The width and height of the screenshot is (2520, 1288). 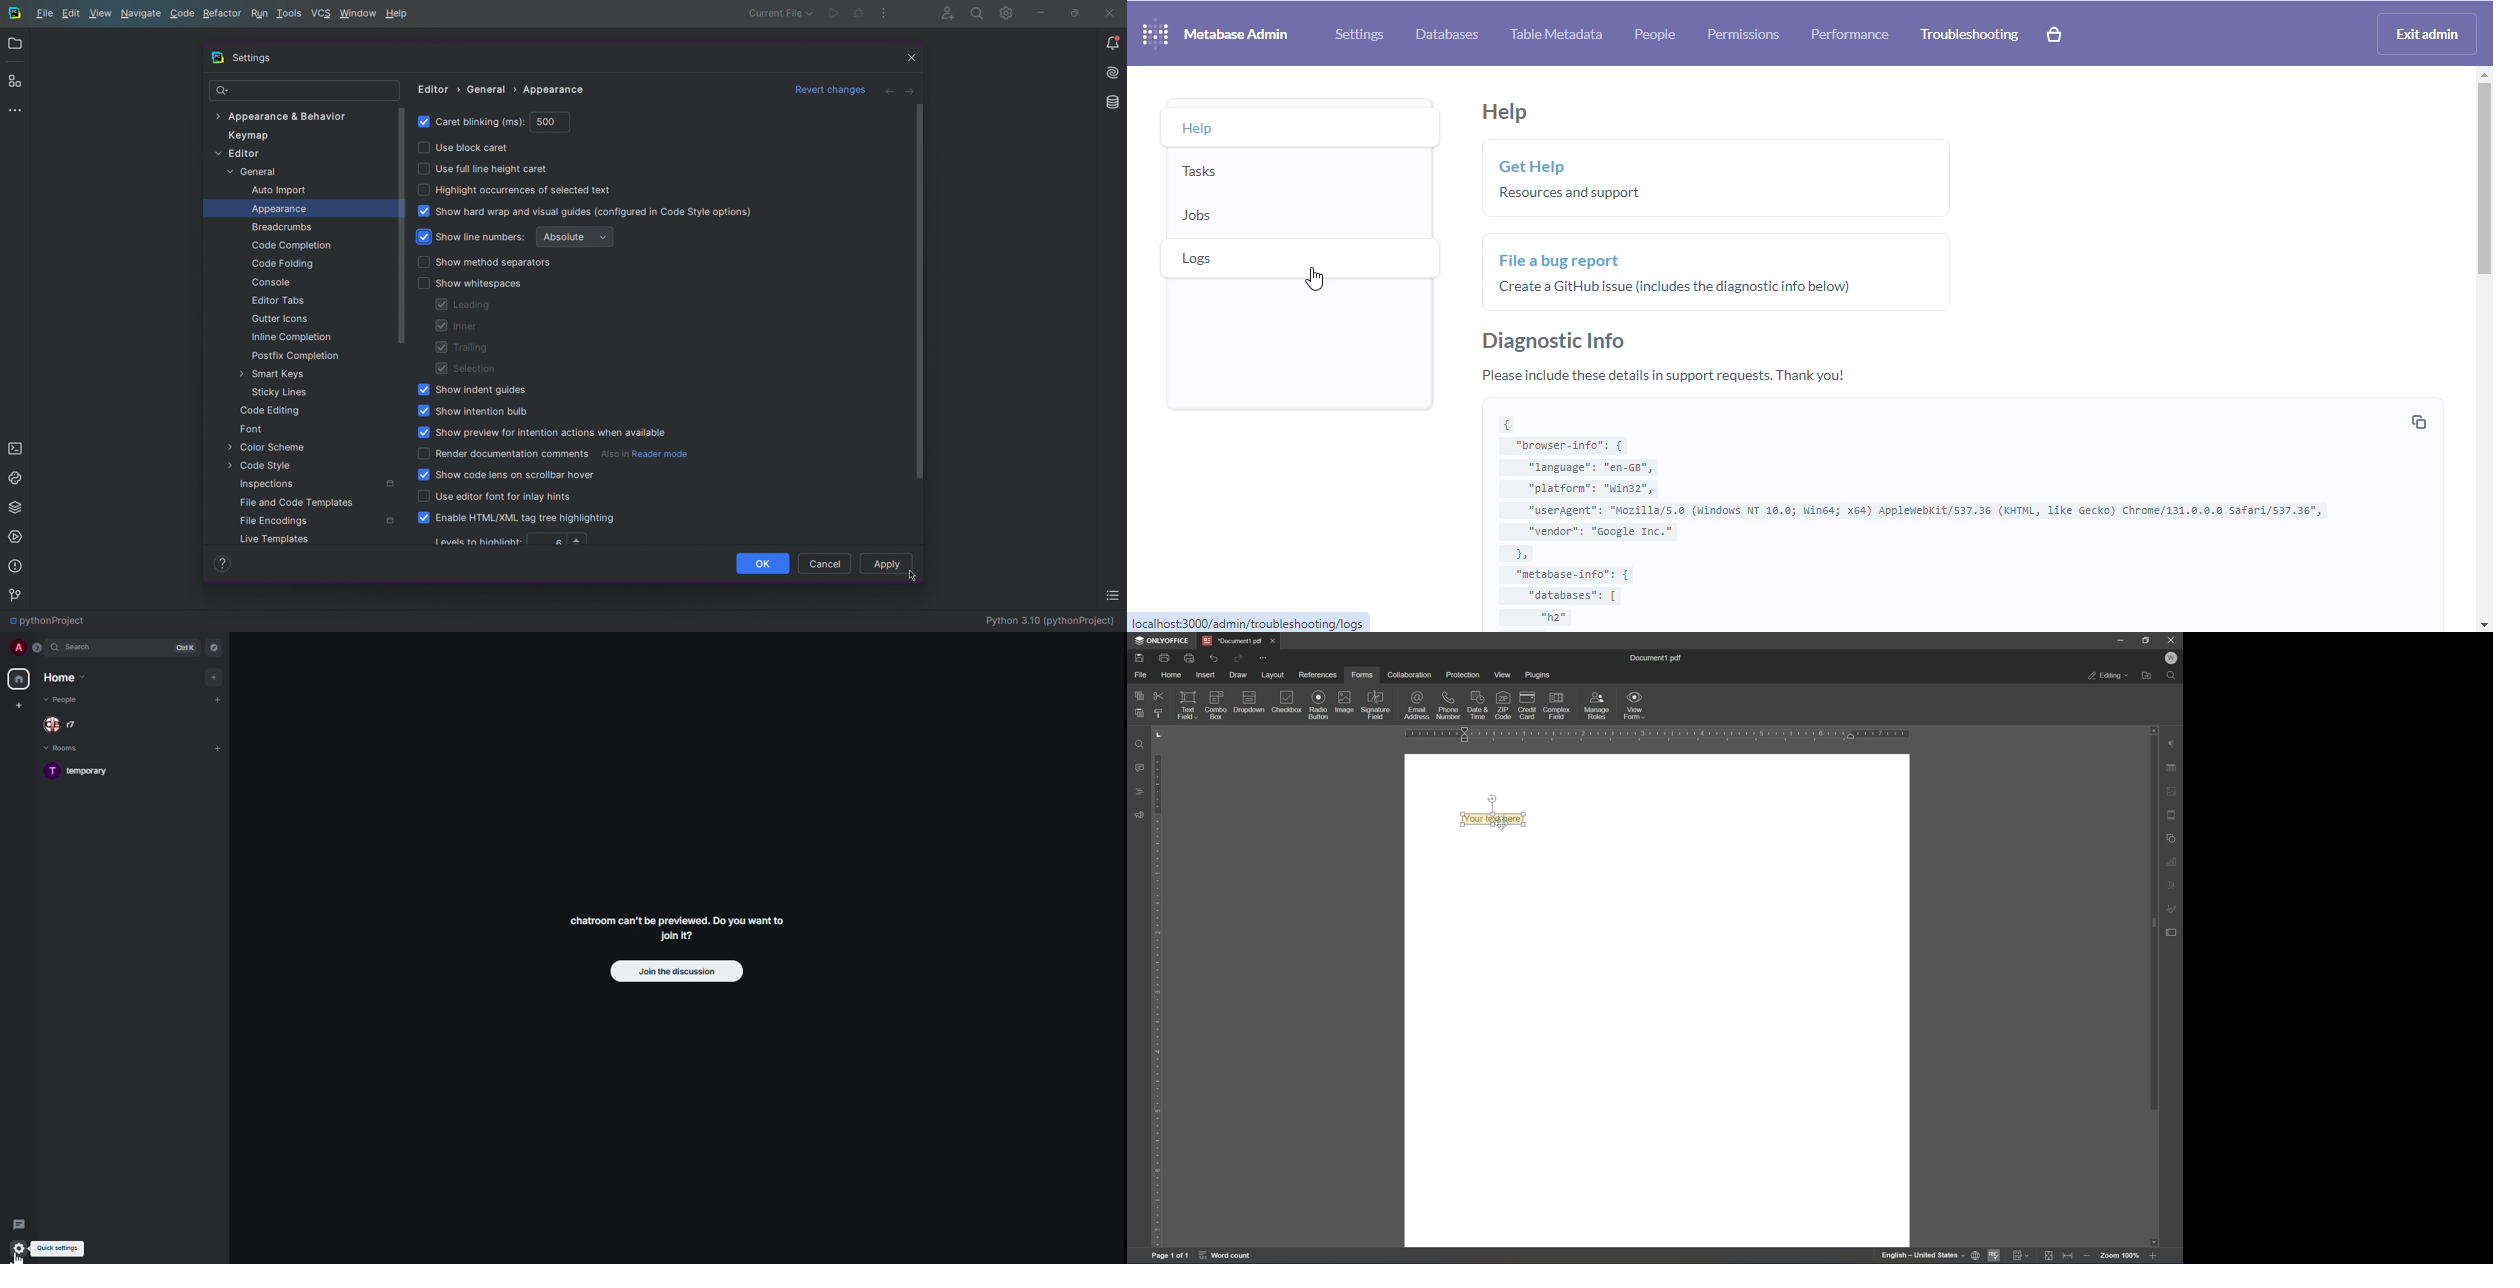 I want to click on Cancel, so click(x=825, y=562).